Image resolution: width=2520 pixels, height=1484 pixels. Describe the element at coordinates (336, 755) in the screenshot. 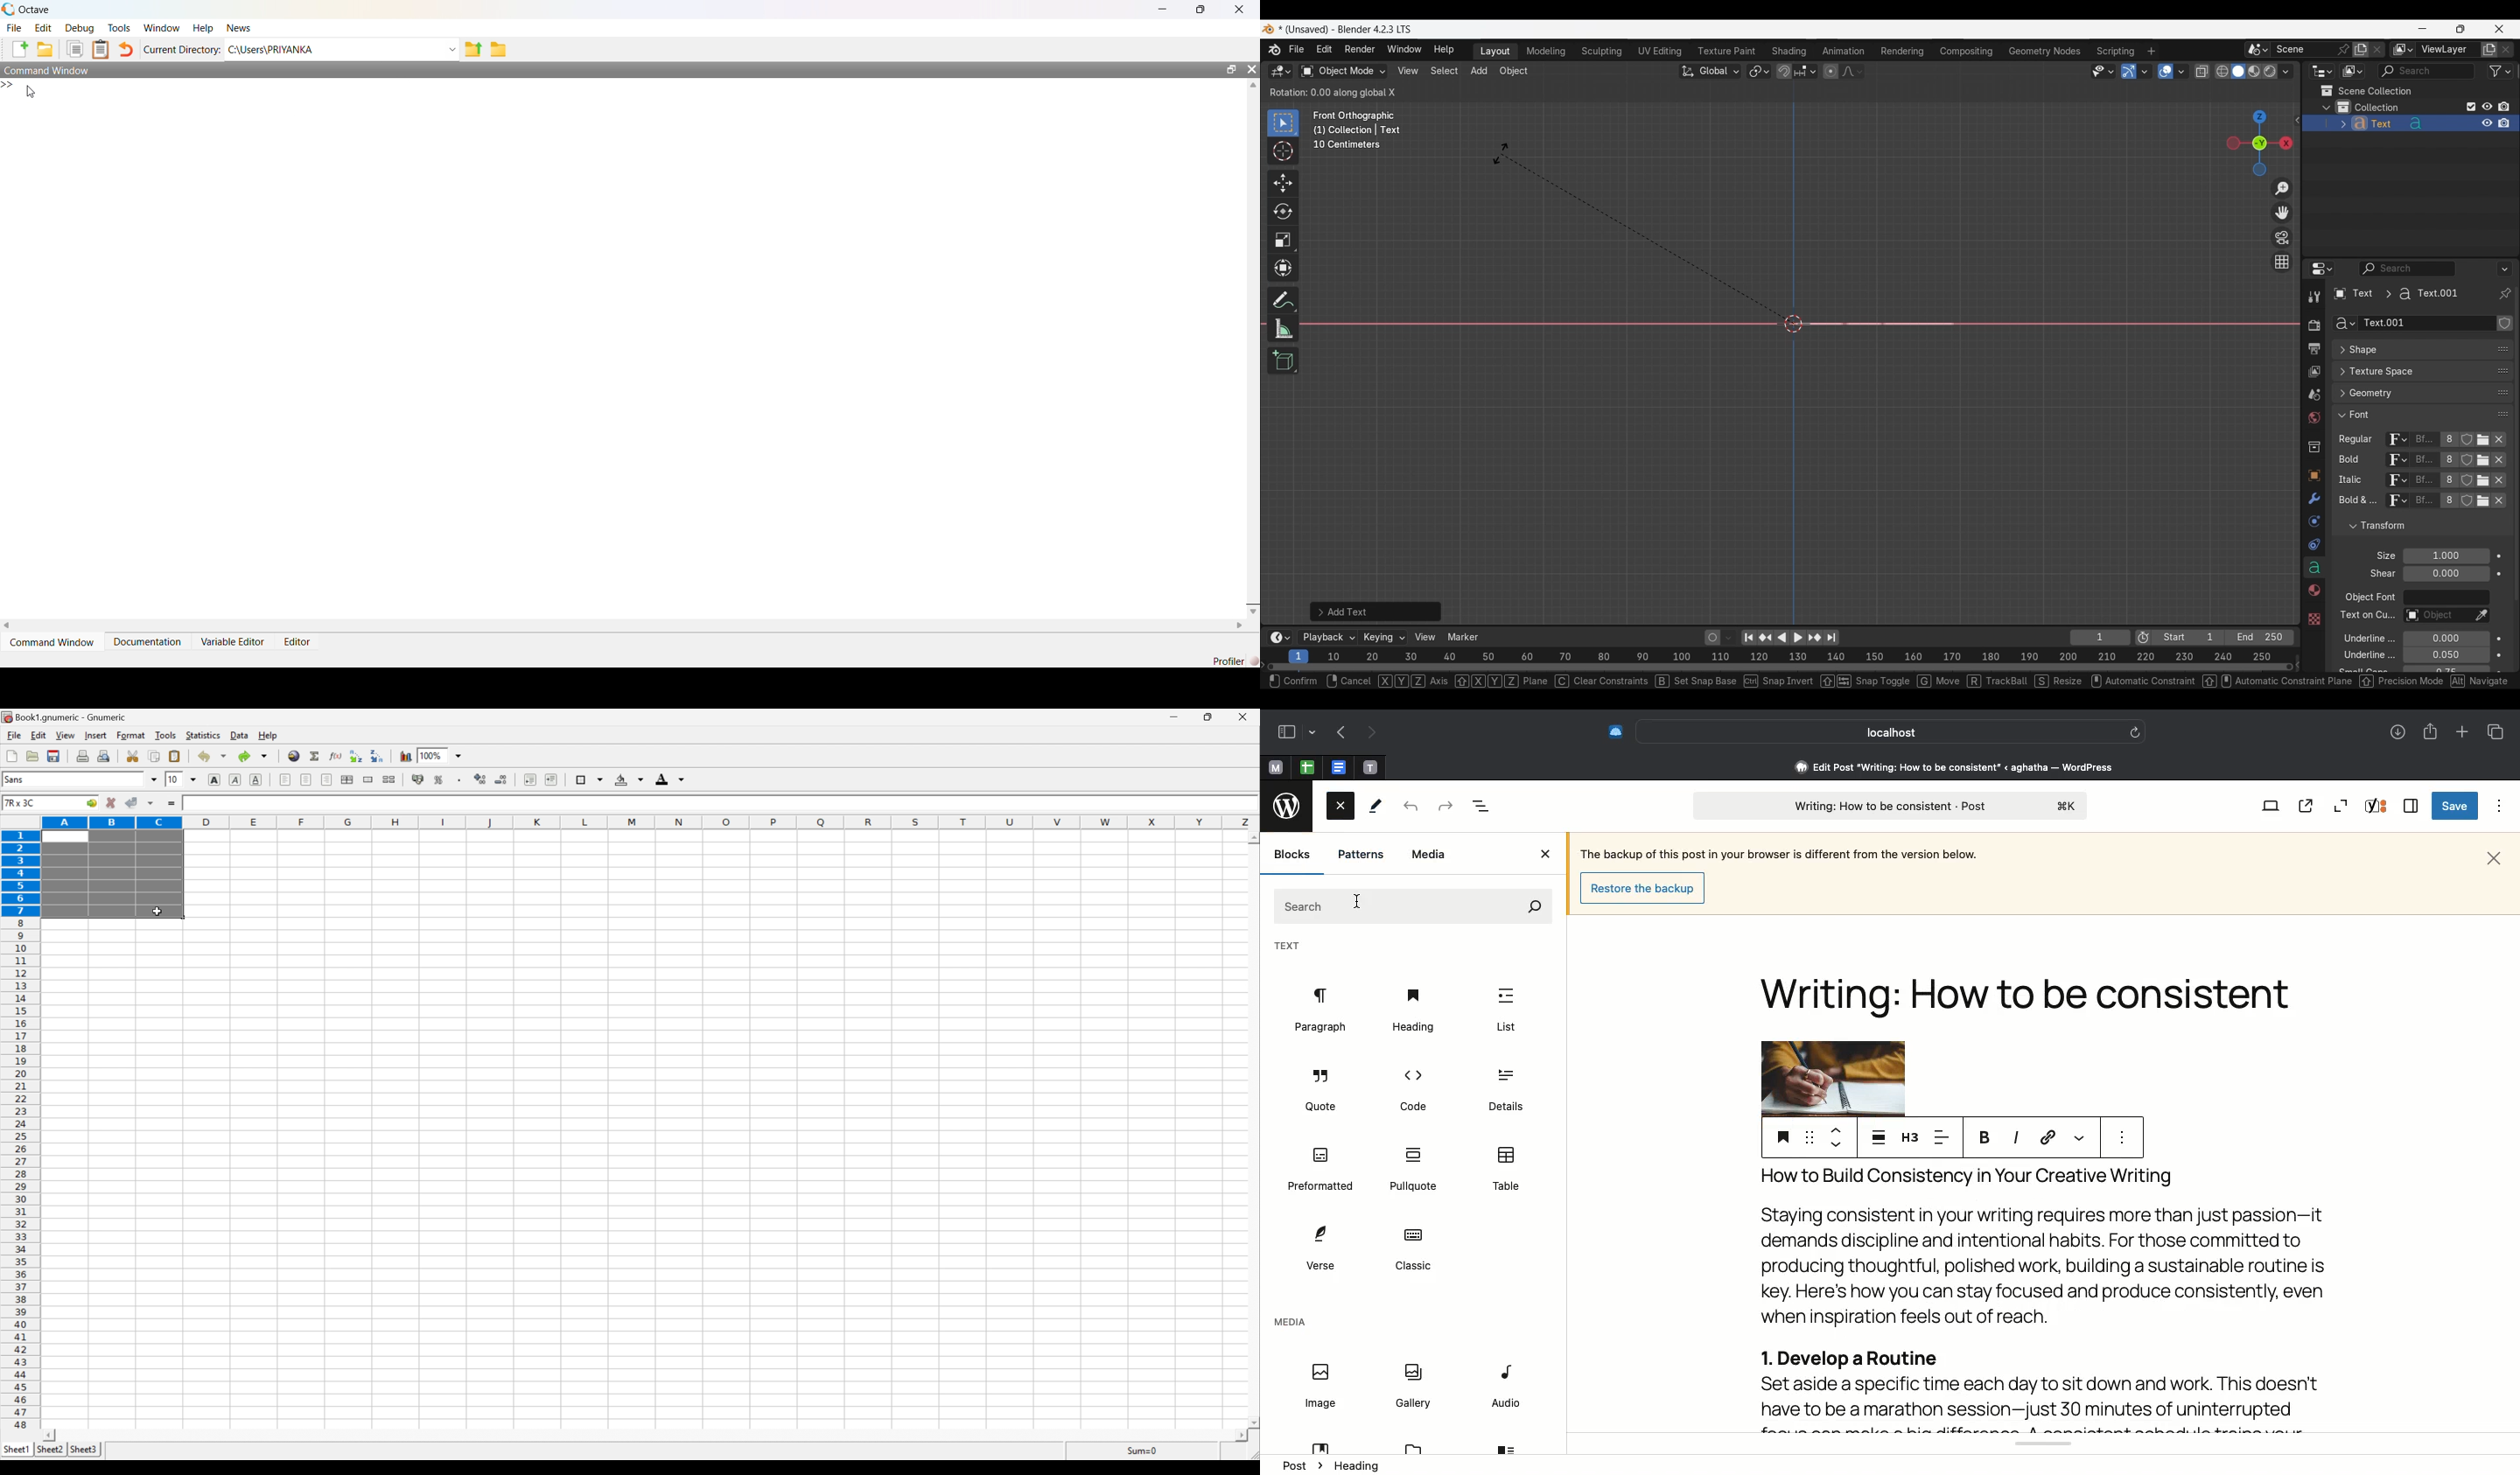

I see `edit function in current cell` at that location.